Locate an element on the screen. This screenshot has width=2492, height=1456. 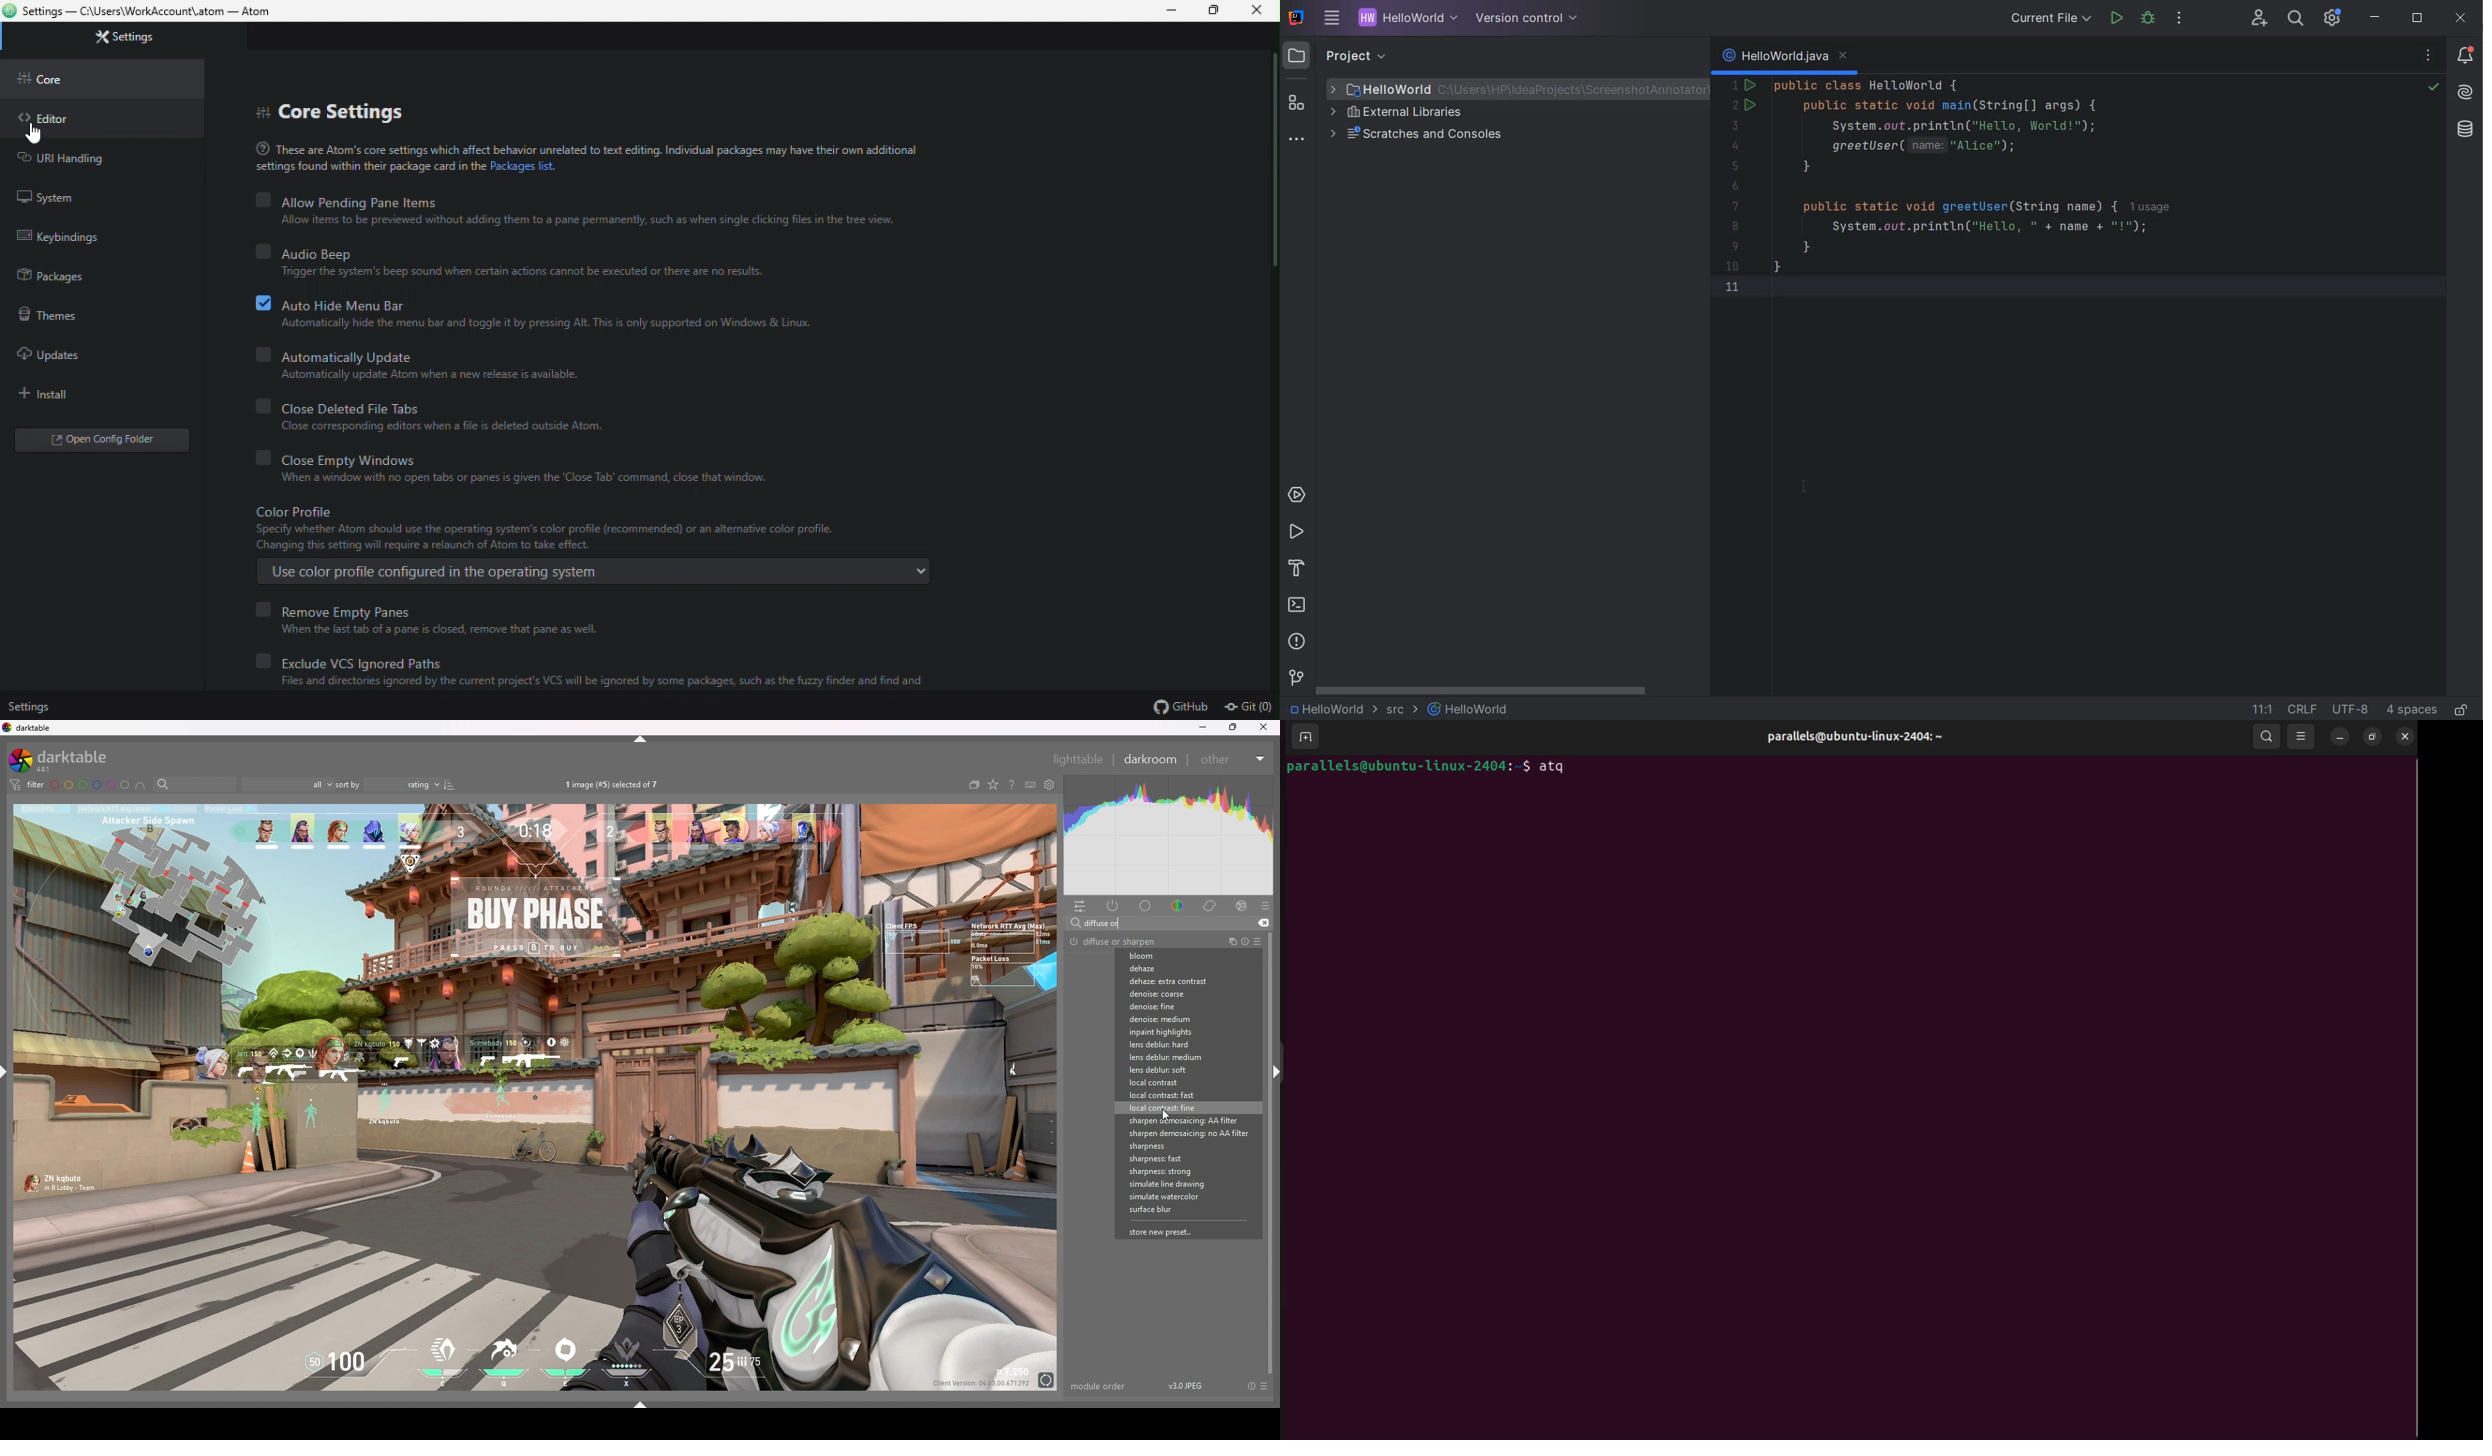
module order is located at coordinates (1099, 1386).